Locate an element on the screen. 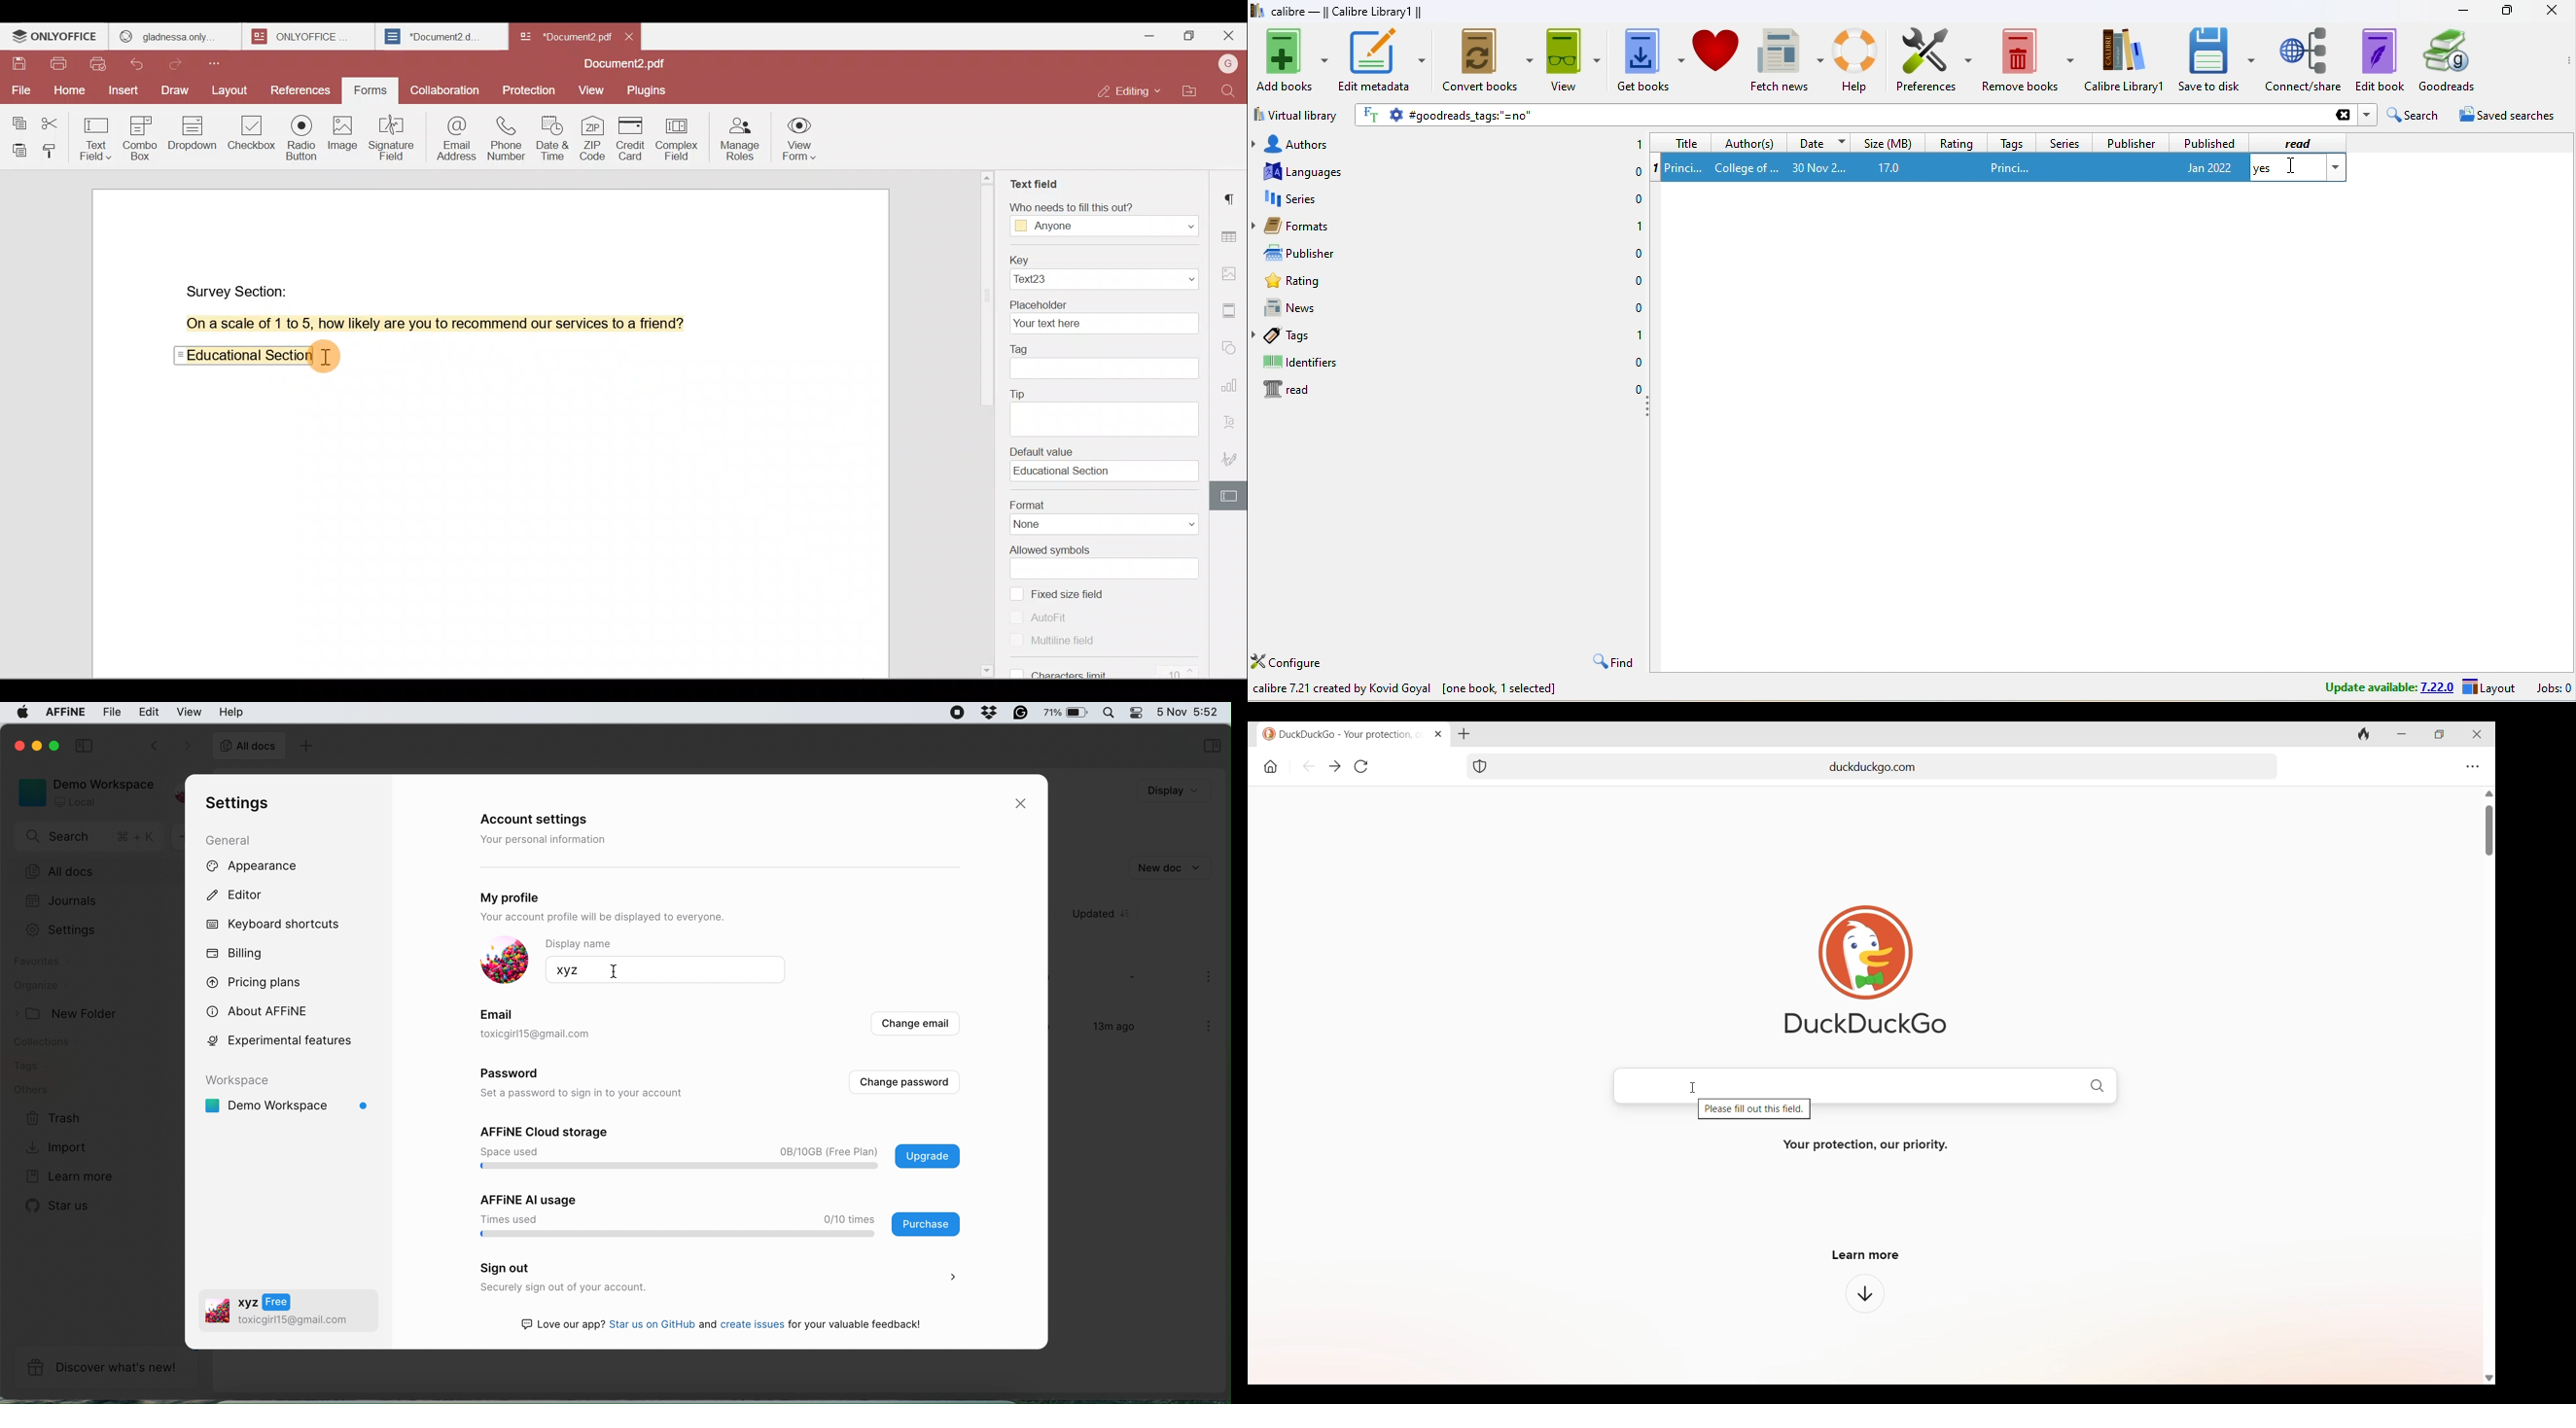  30 nov 2 is located at coordinates (1818, 167).